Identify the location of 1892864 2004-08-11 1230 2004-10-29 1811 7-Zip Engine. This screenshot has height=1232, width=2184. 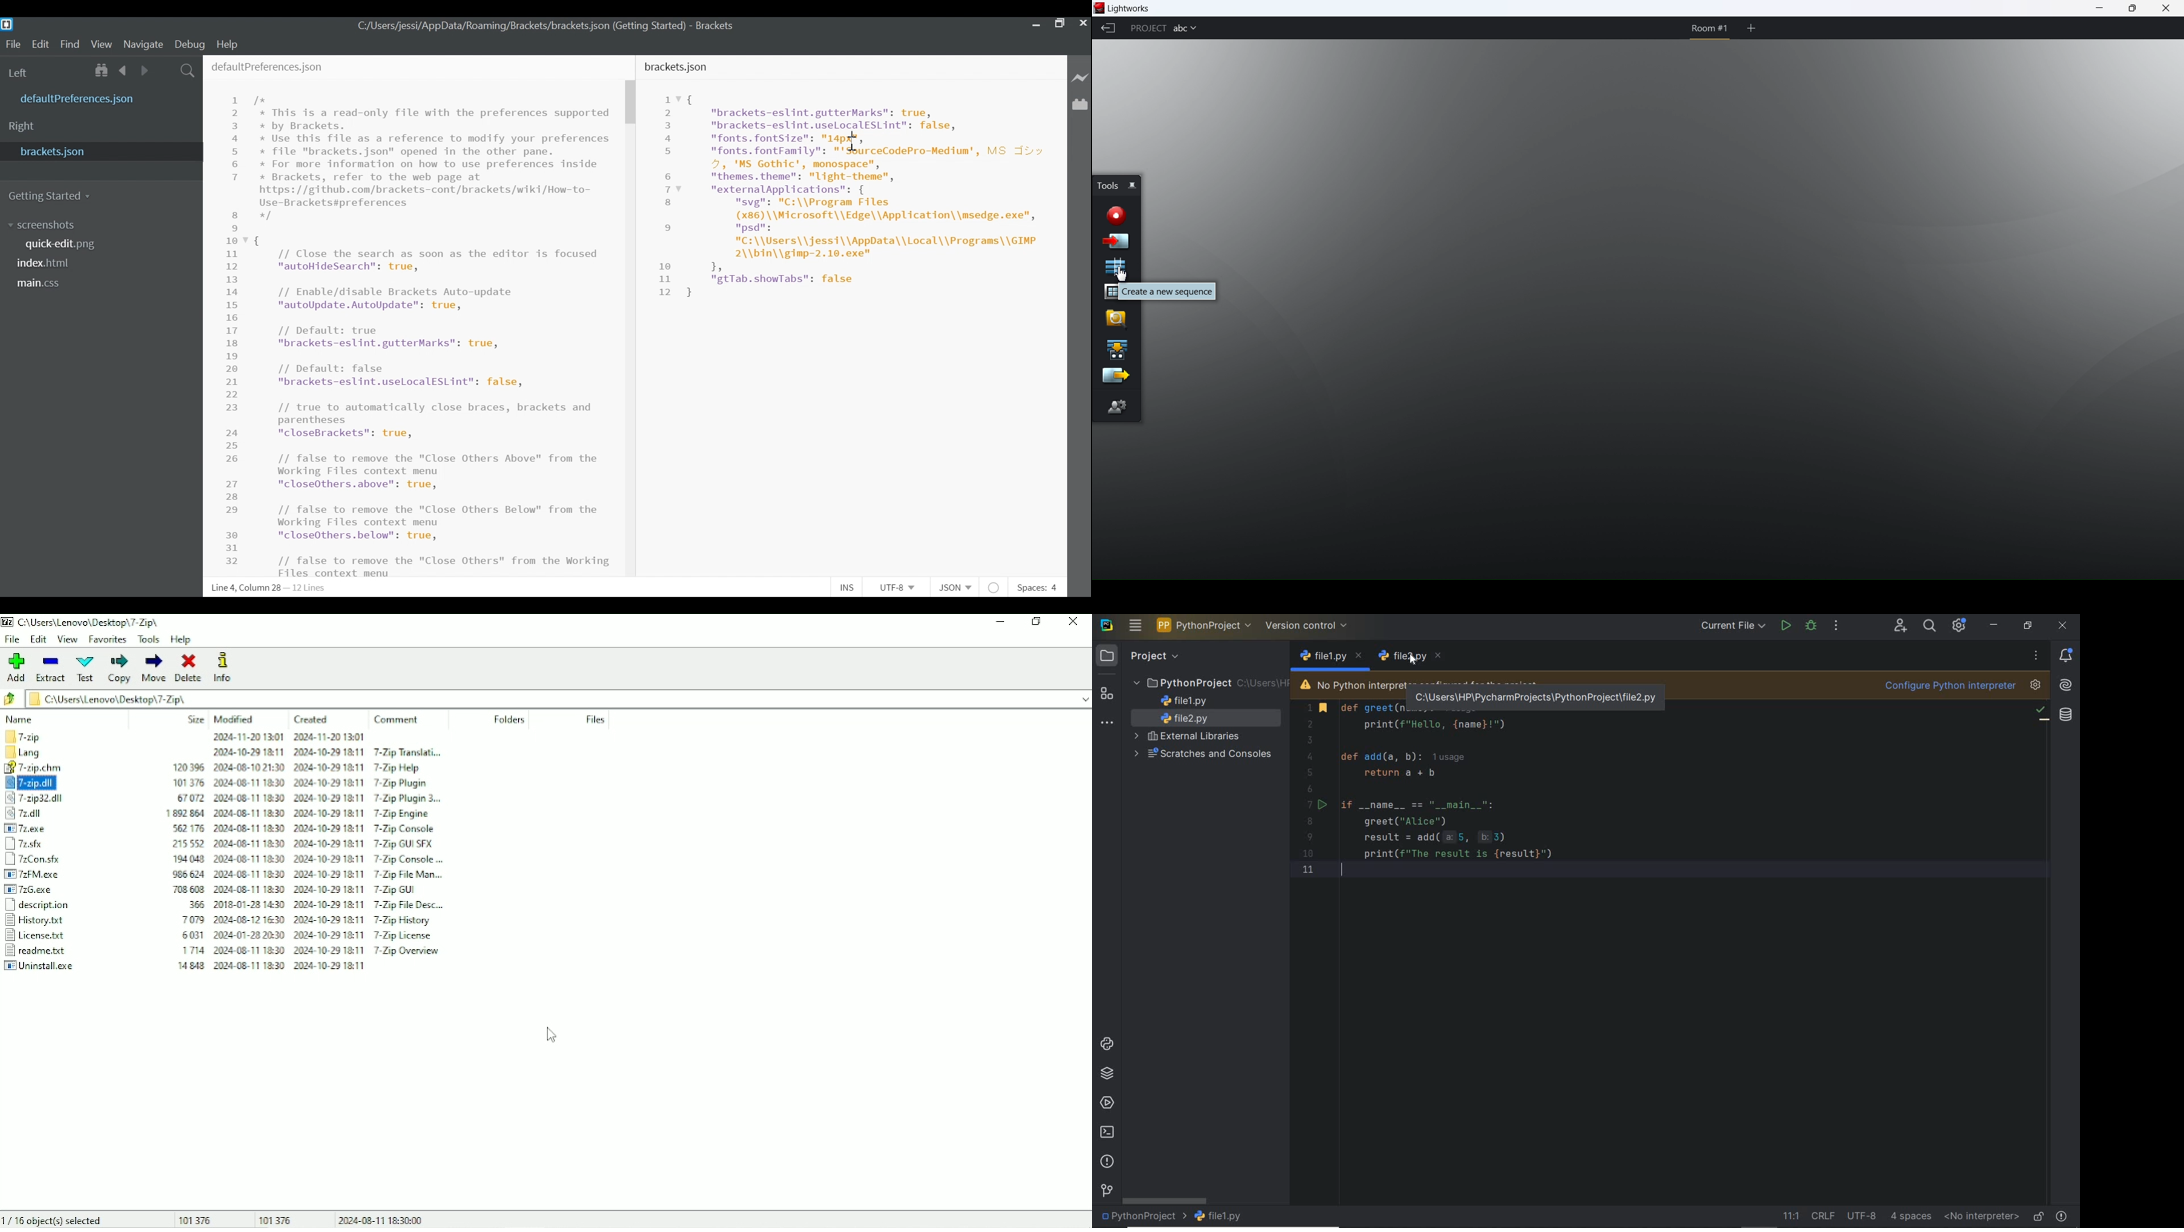
(308, 812).